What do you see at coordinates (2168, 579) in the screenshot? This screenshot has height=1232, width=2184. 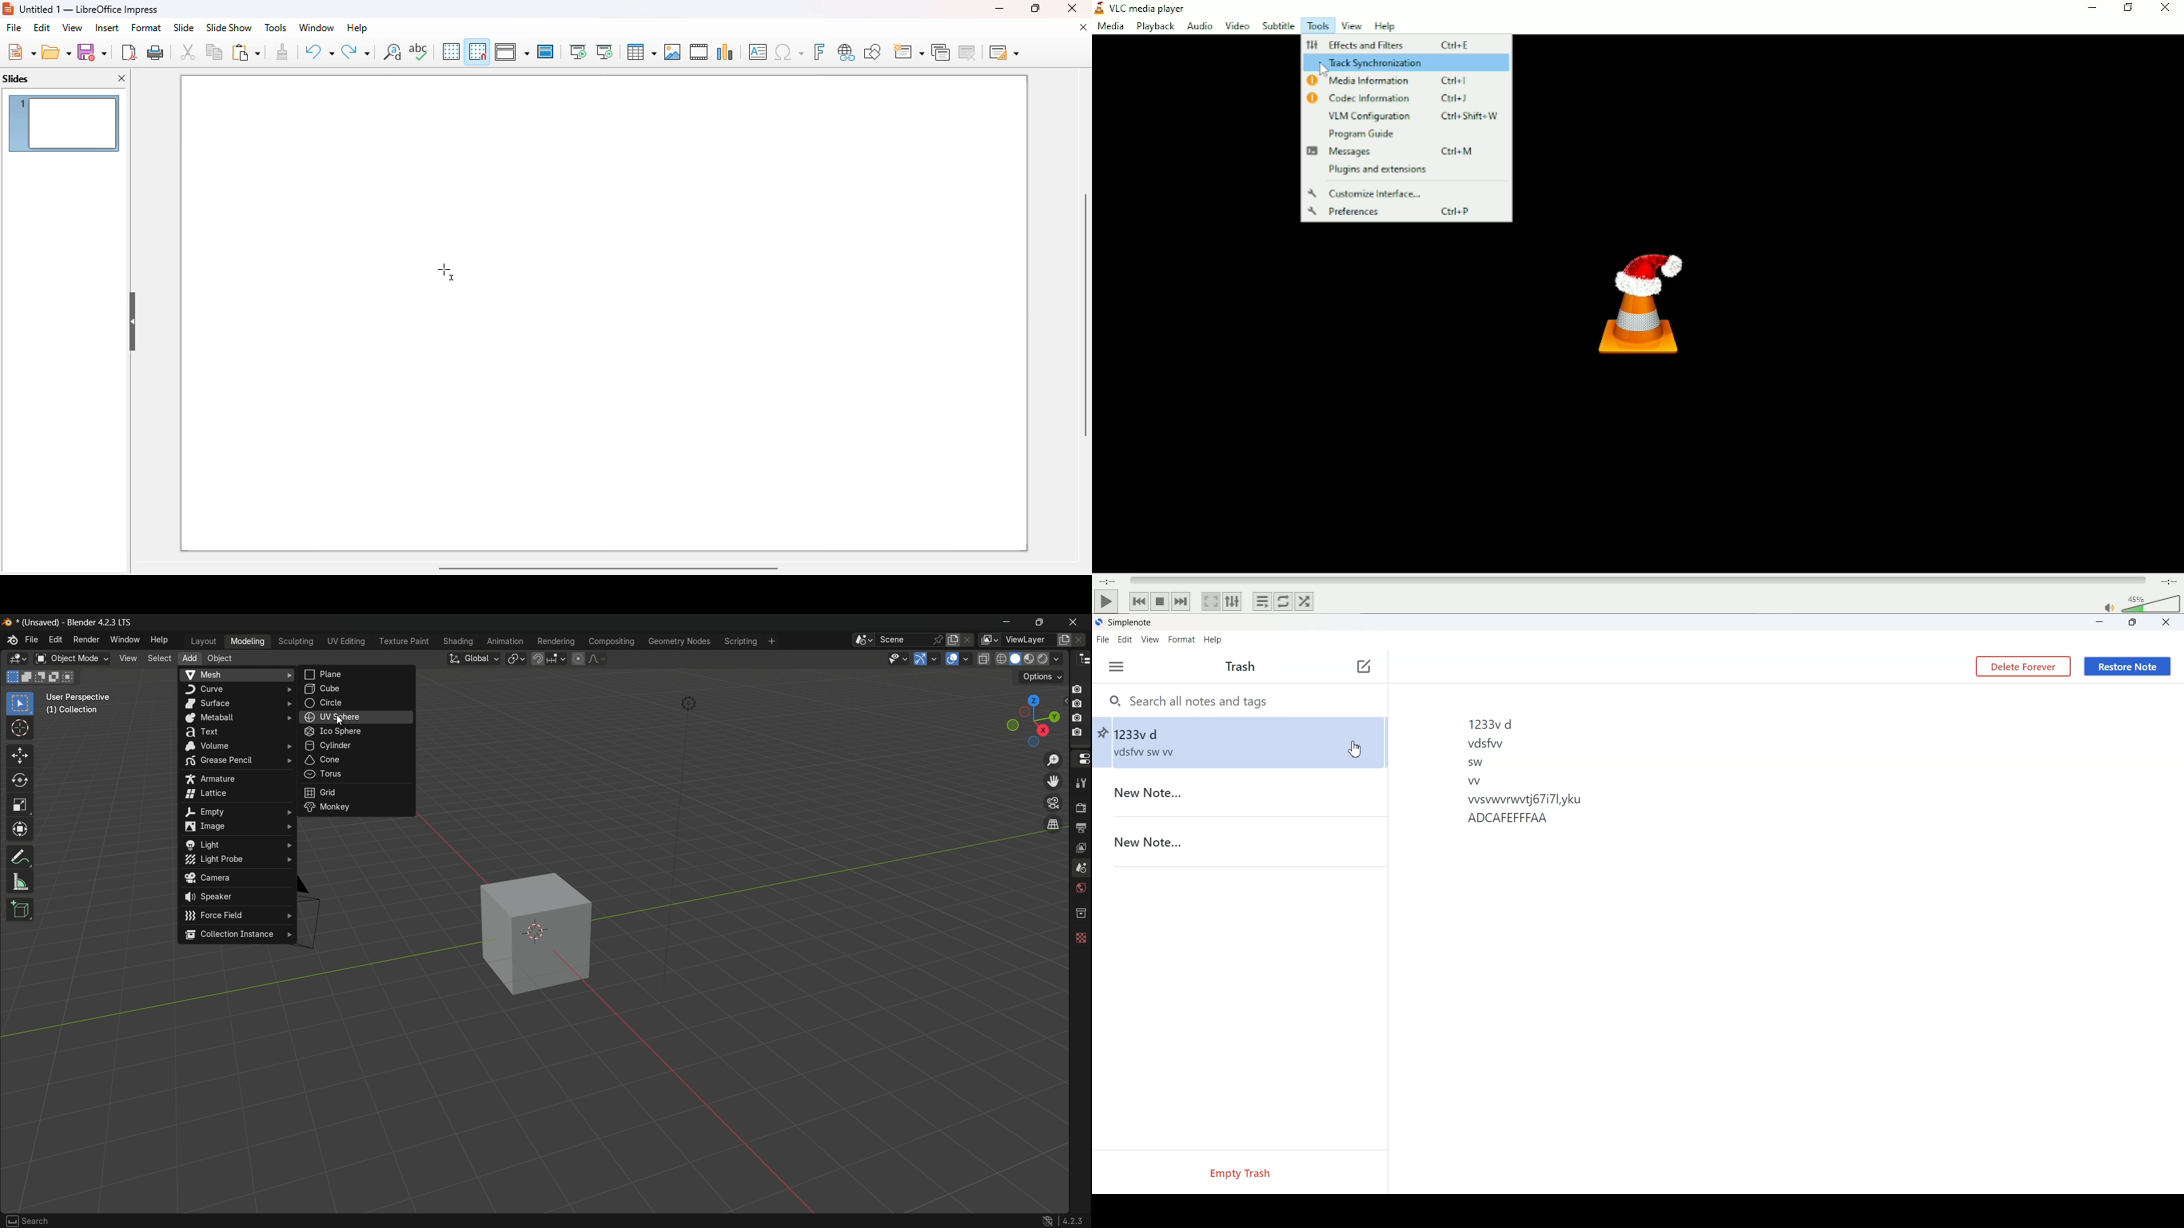 I see `Total duration` at bounding box center [2168, 579].